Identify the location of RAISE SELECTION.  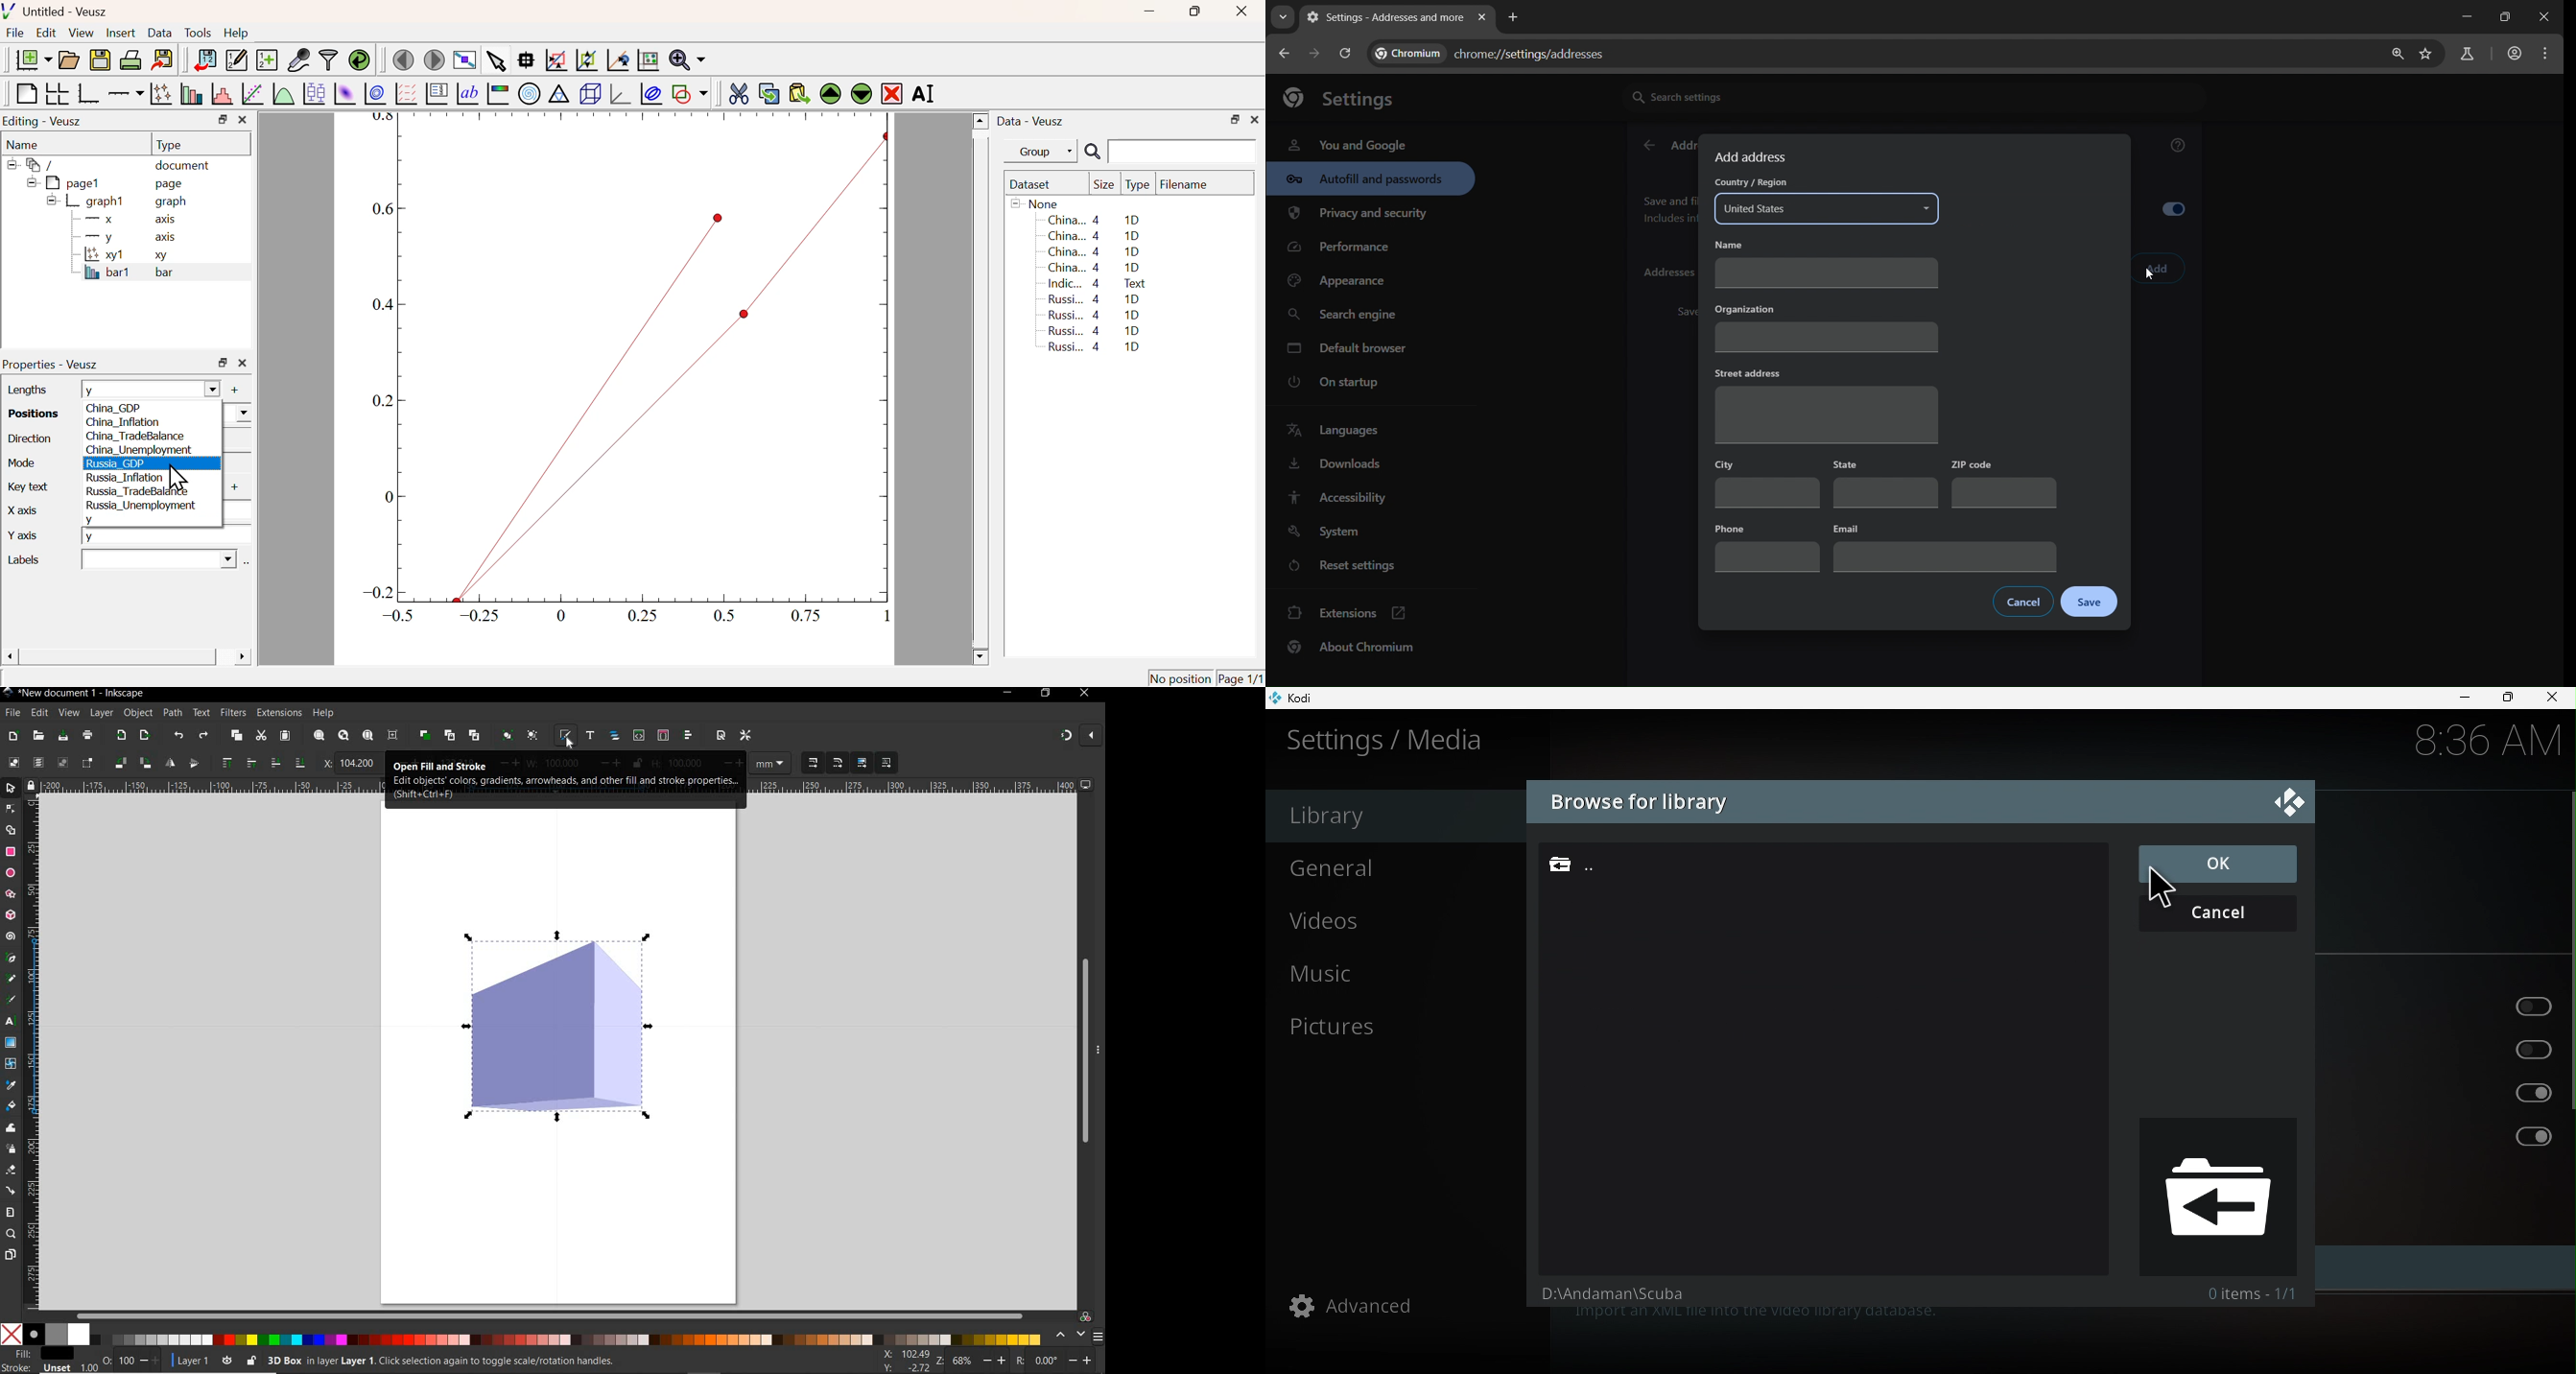
(226, 764).